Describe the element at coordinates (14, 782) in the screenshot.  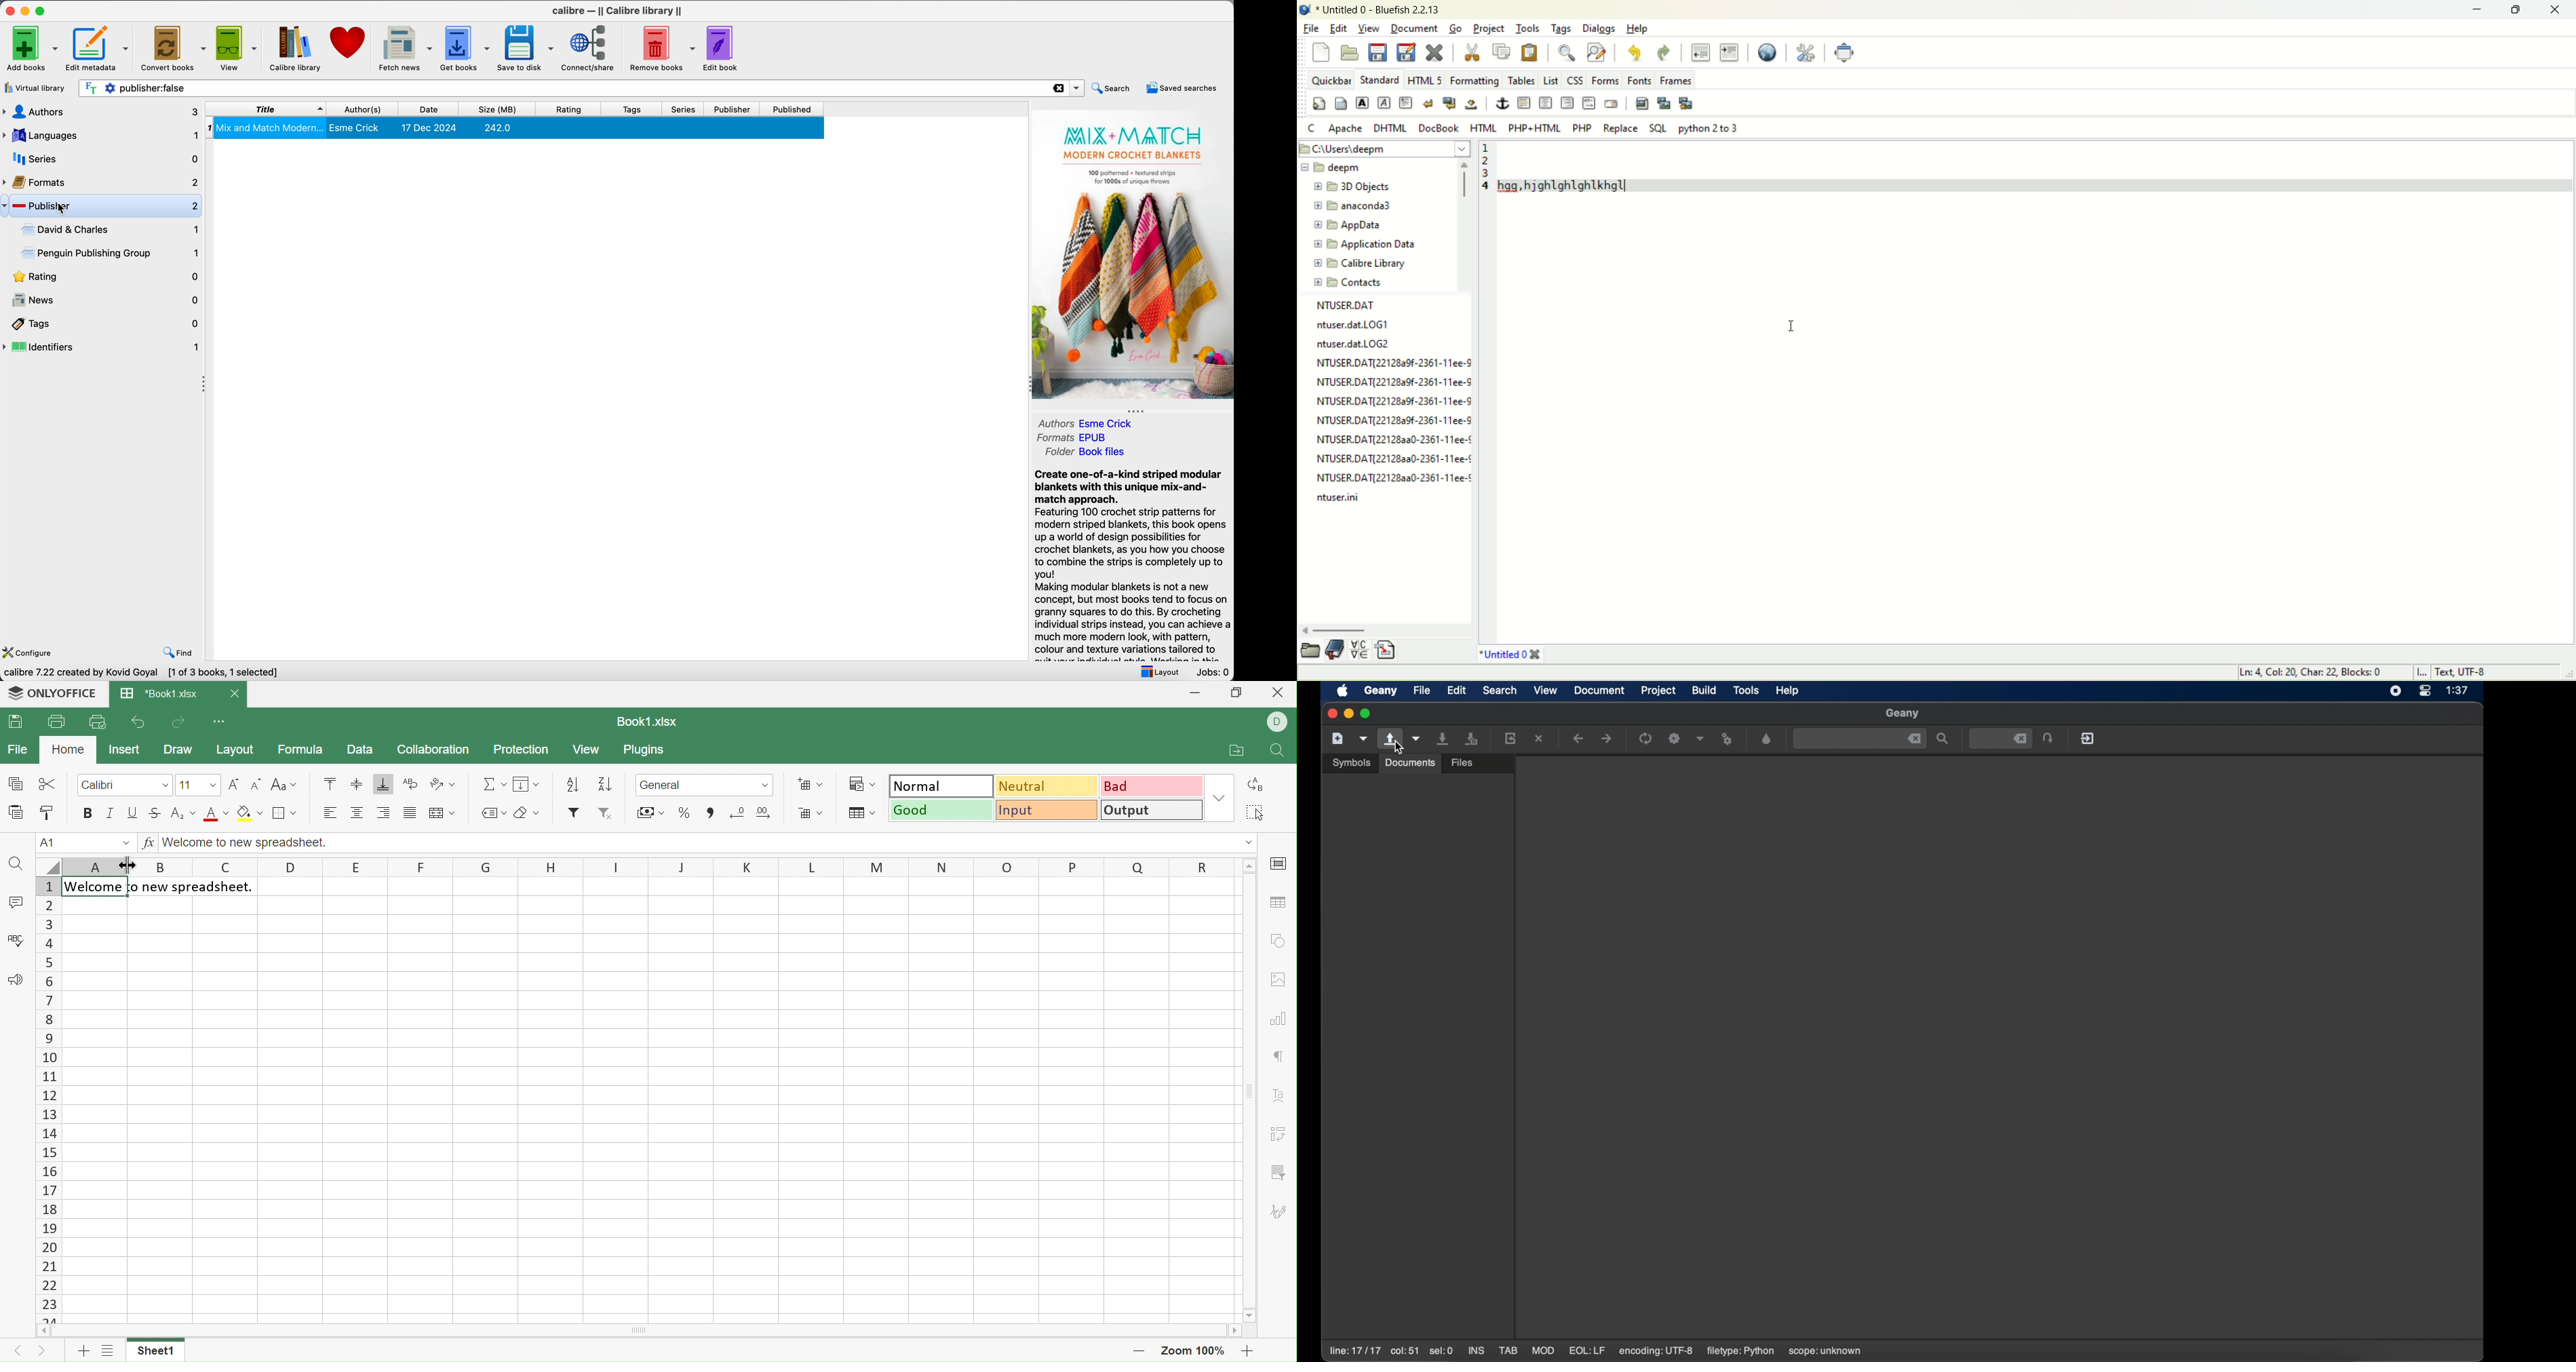
I see `Copy` at that location.